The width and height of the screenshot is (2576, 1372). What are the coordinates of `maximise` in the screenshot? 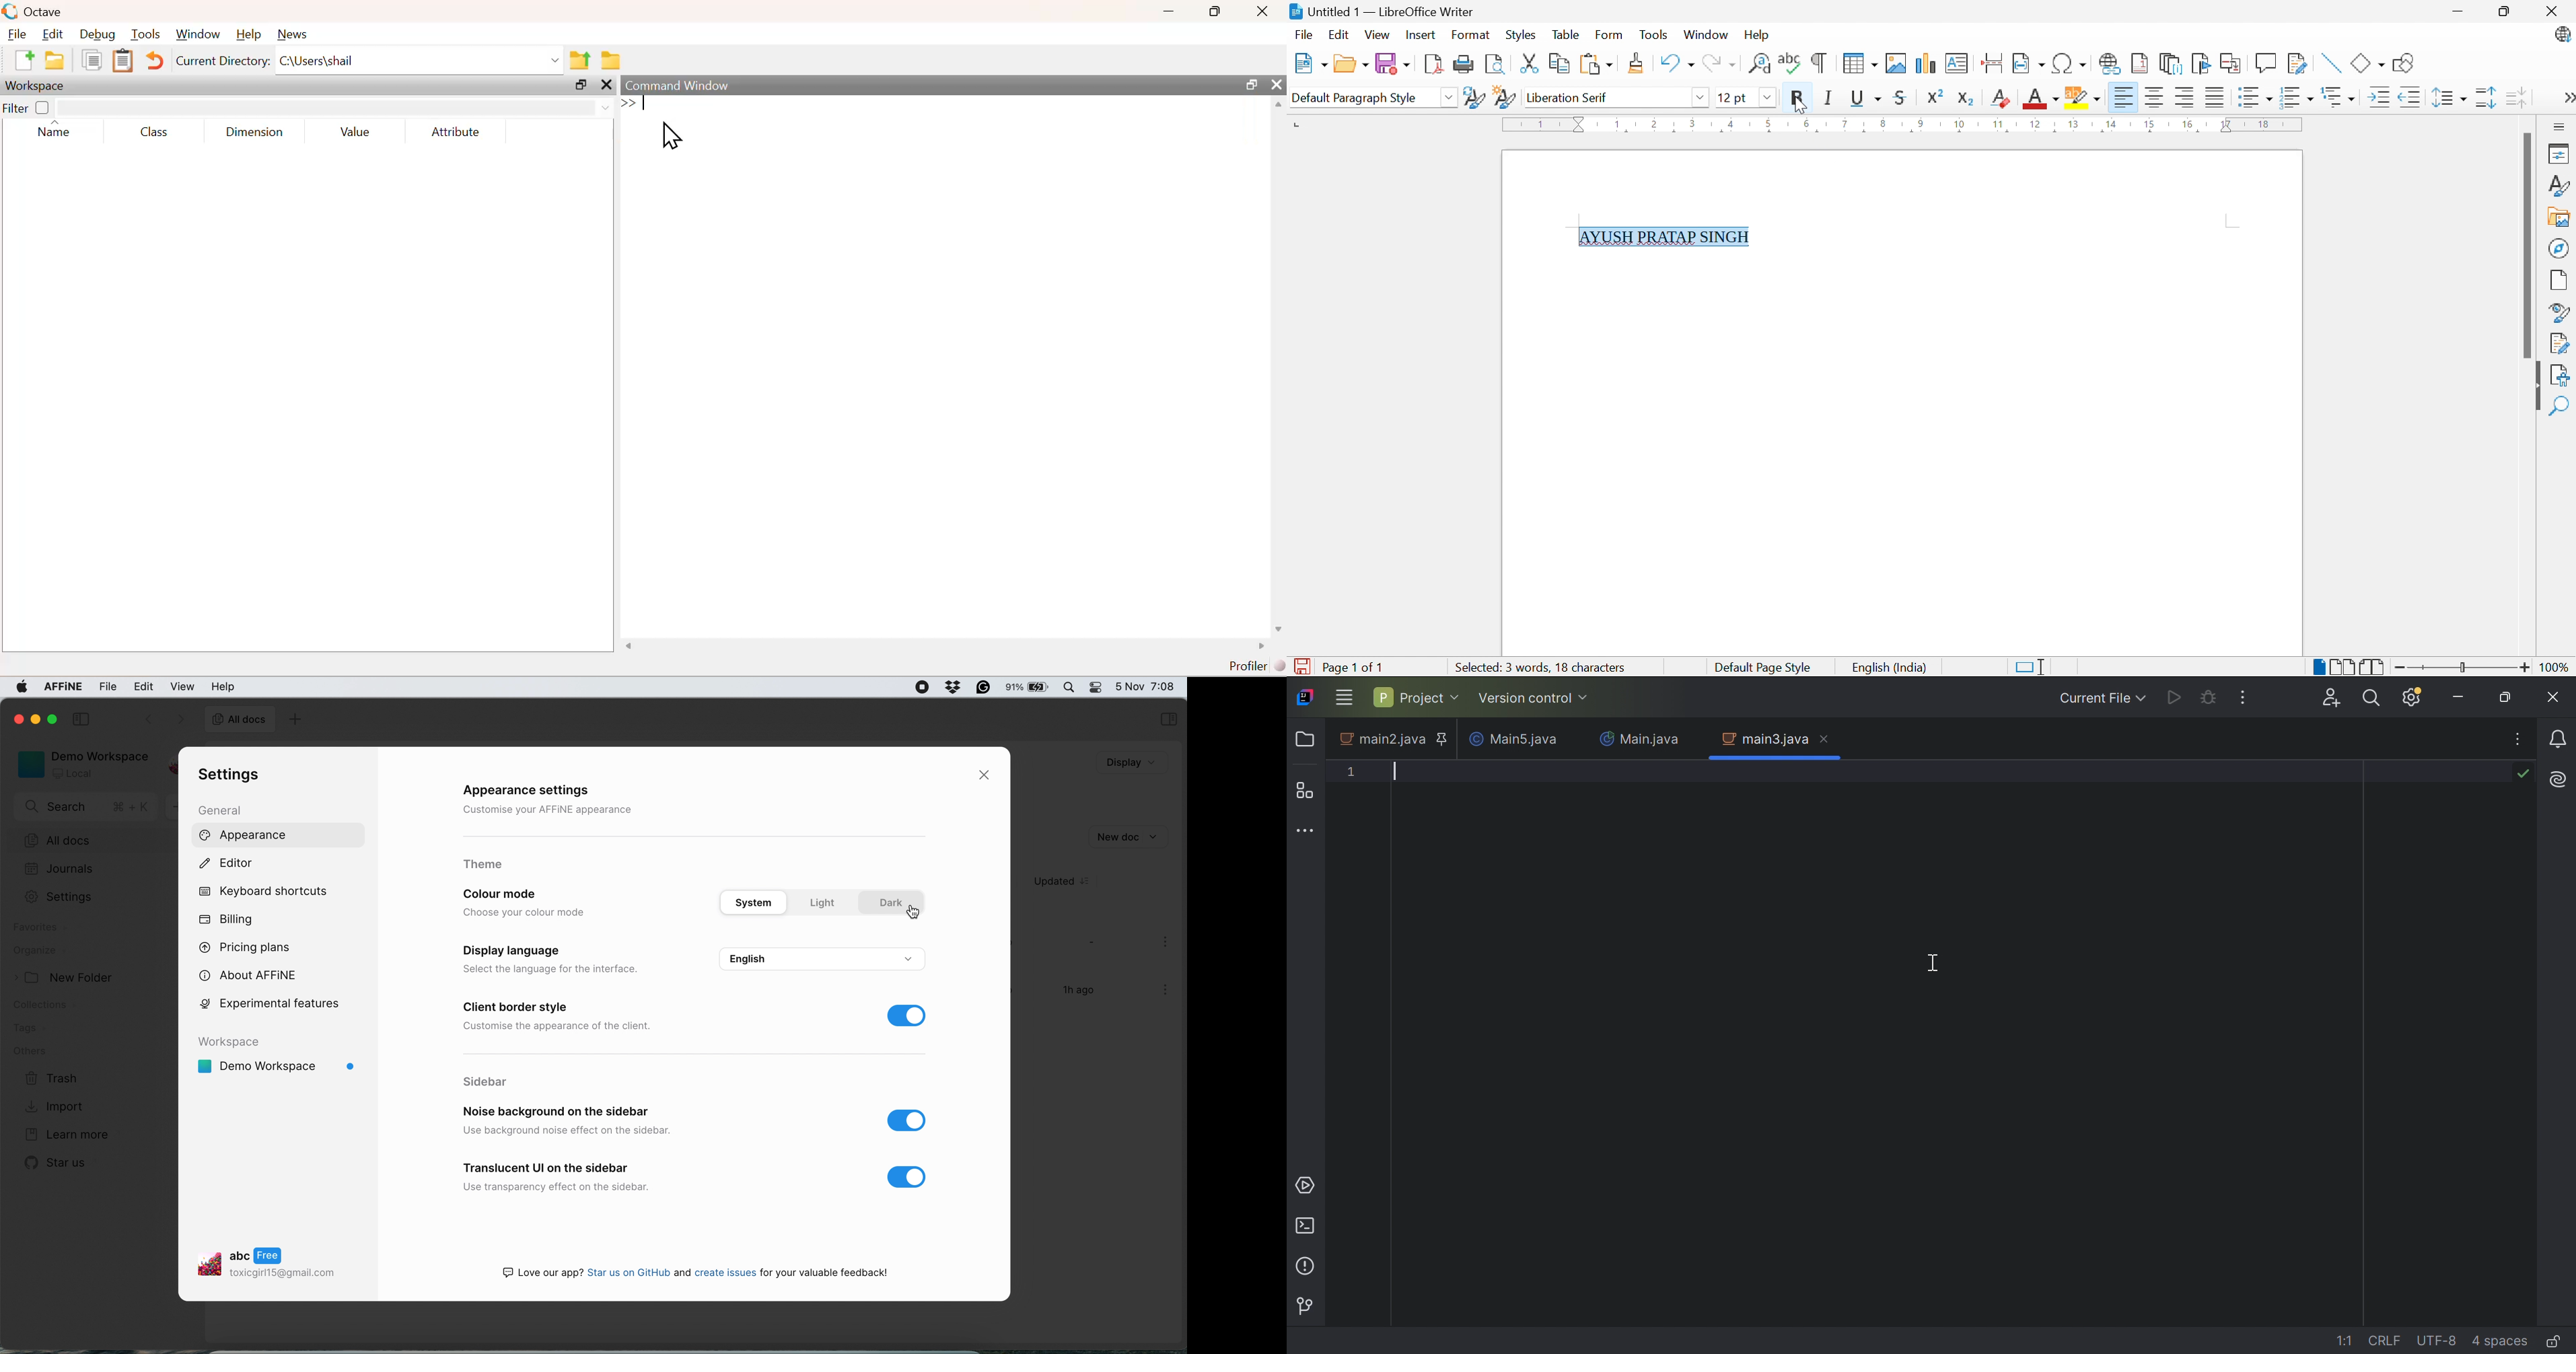 It's located at (48, 720).